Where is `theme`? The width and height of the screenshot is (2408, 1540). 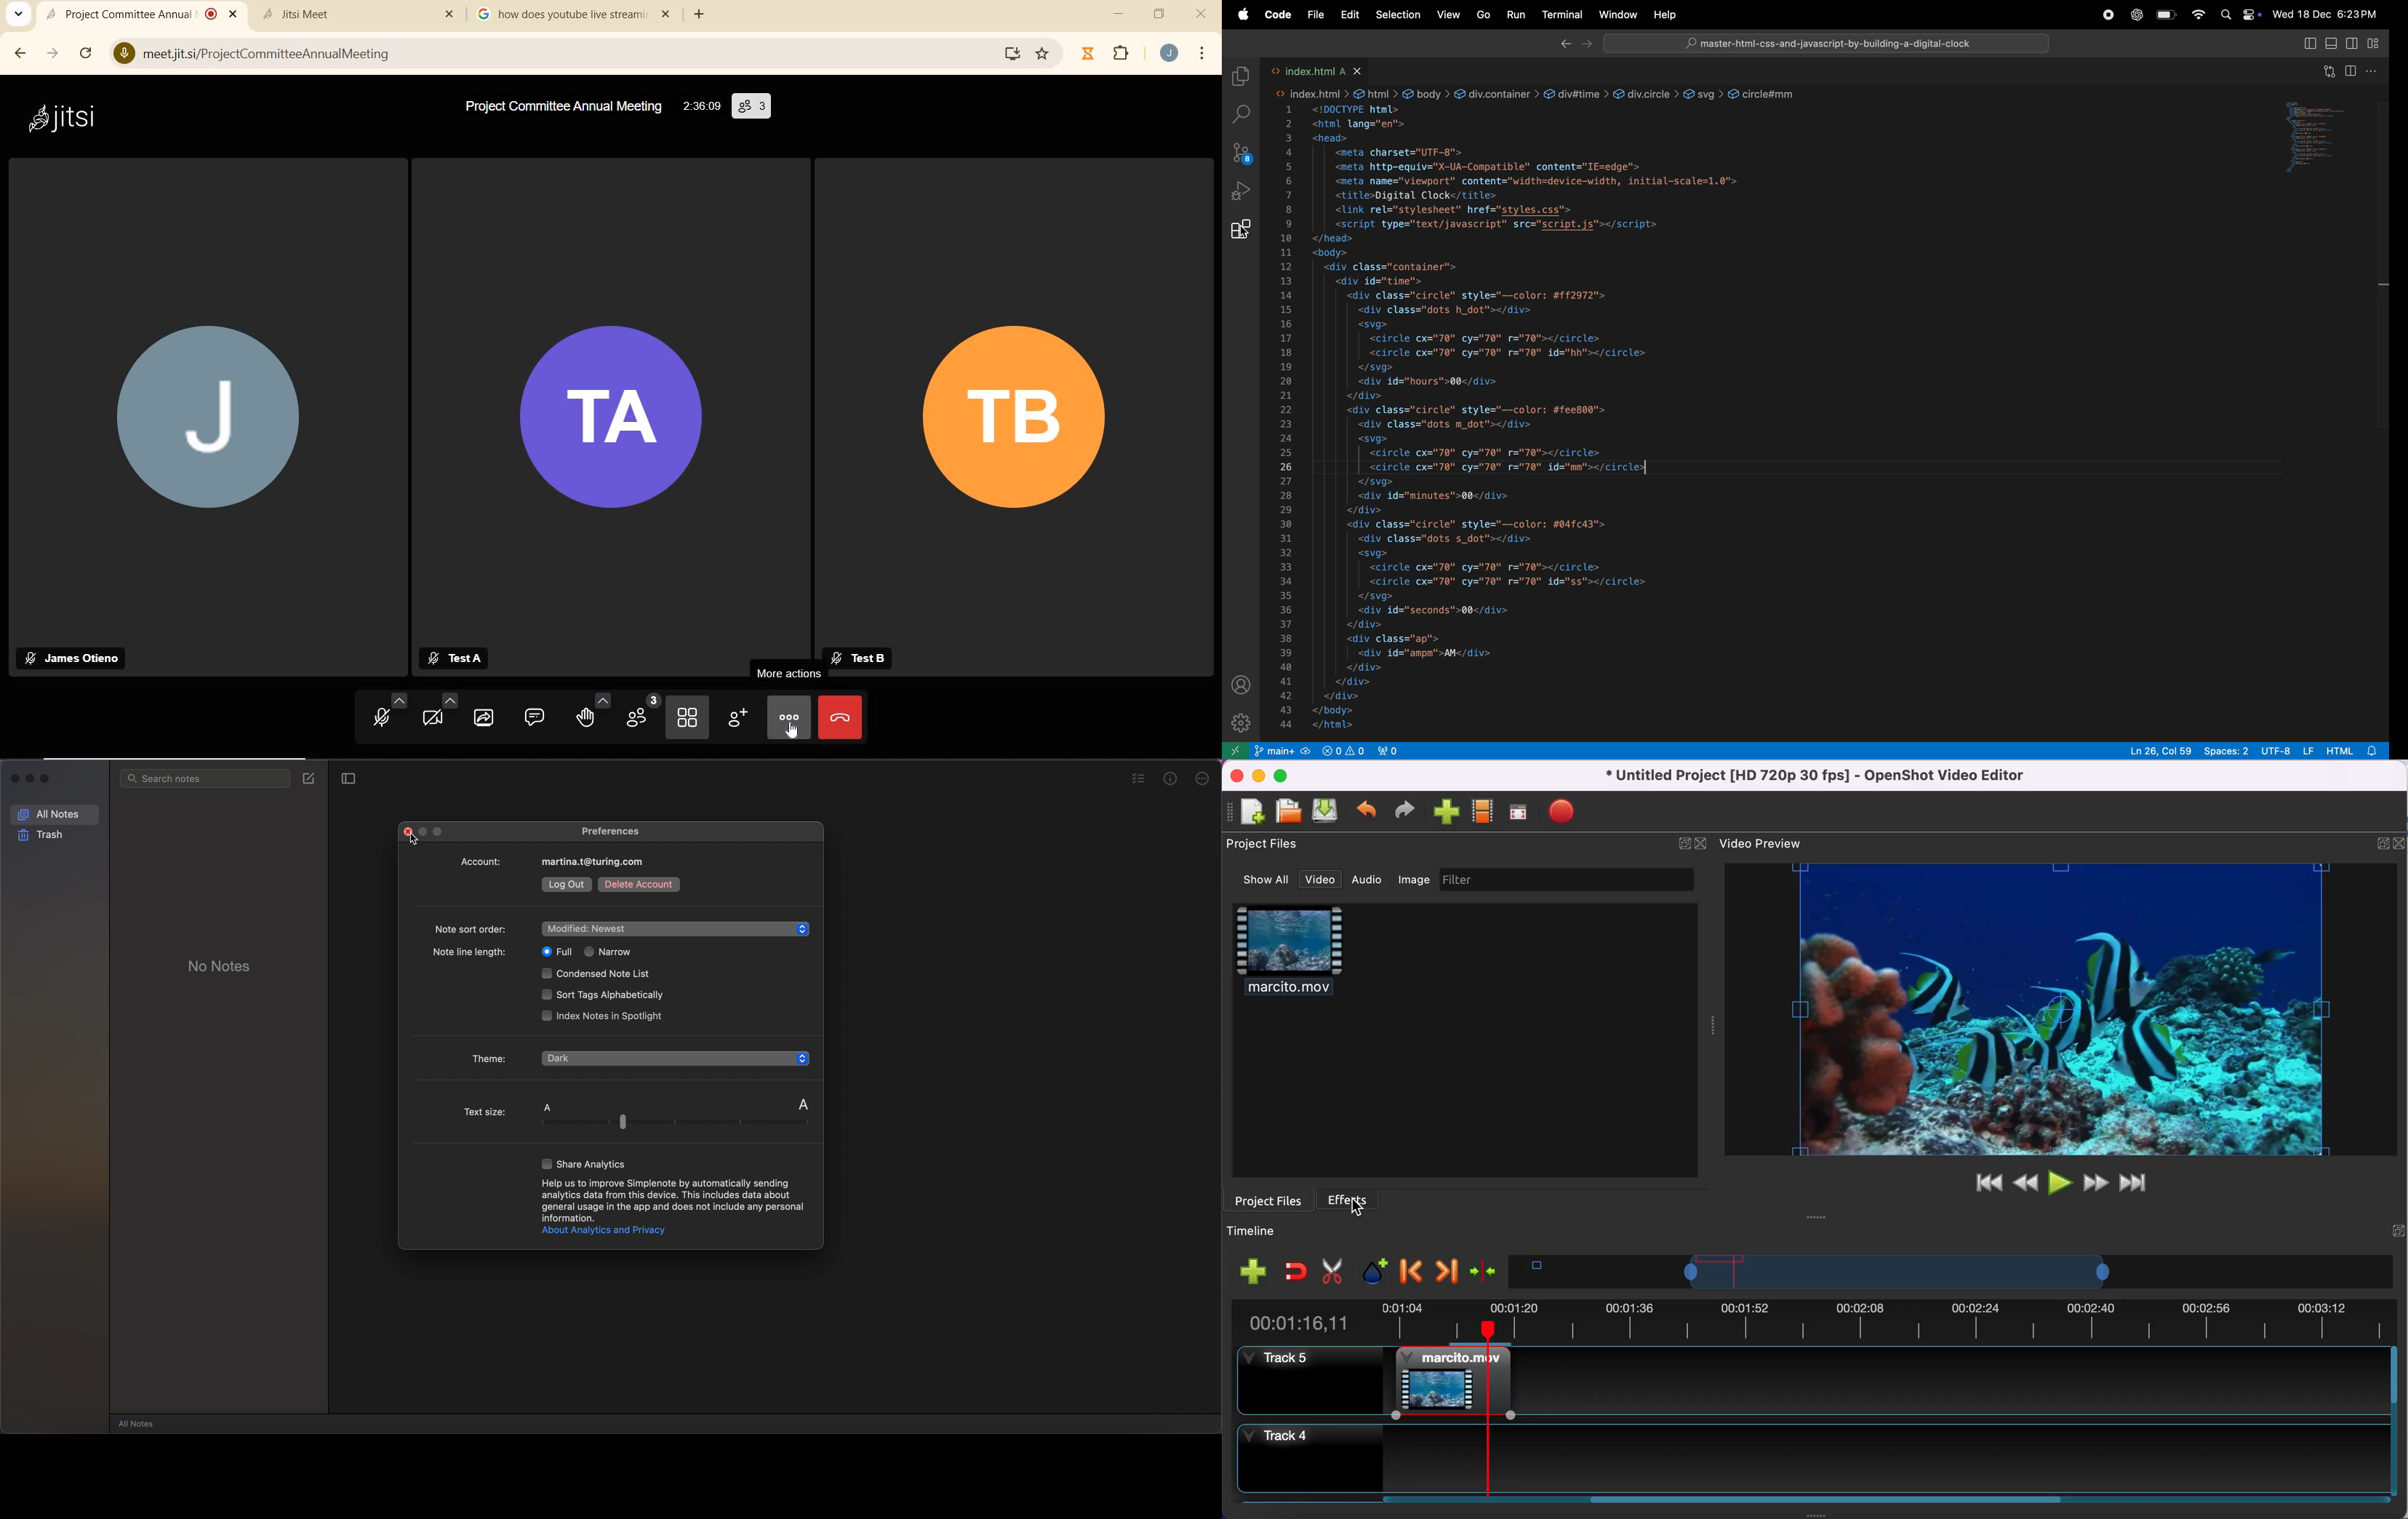 theme is located at coordinates (491, 1056).